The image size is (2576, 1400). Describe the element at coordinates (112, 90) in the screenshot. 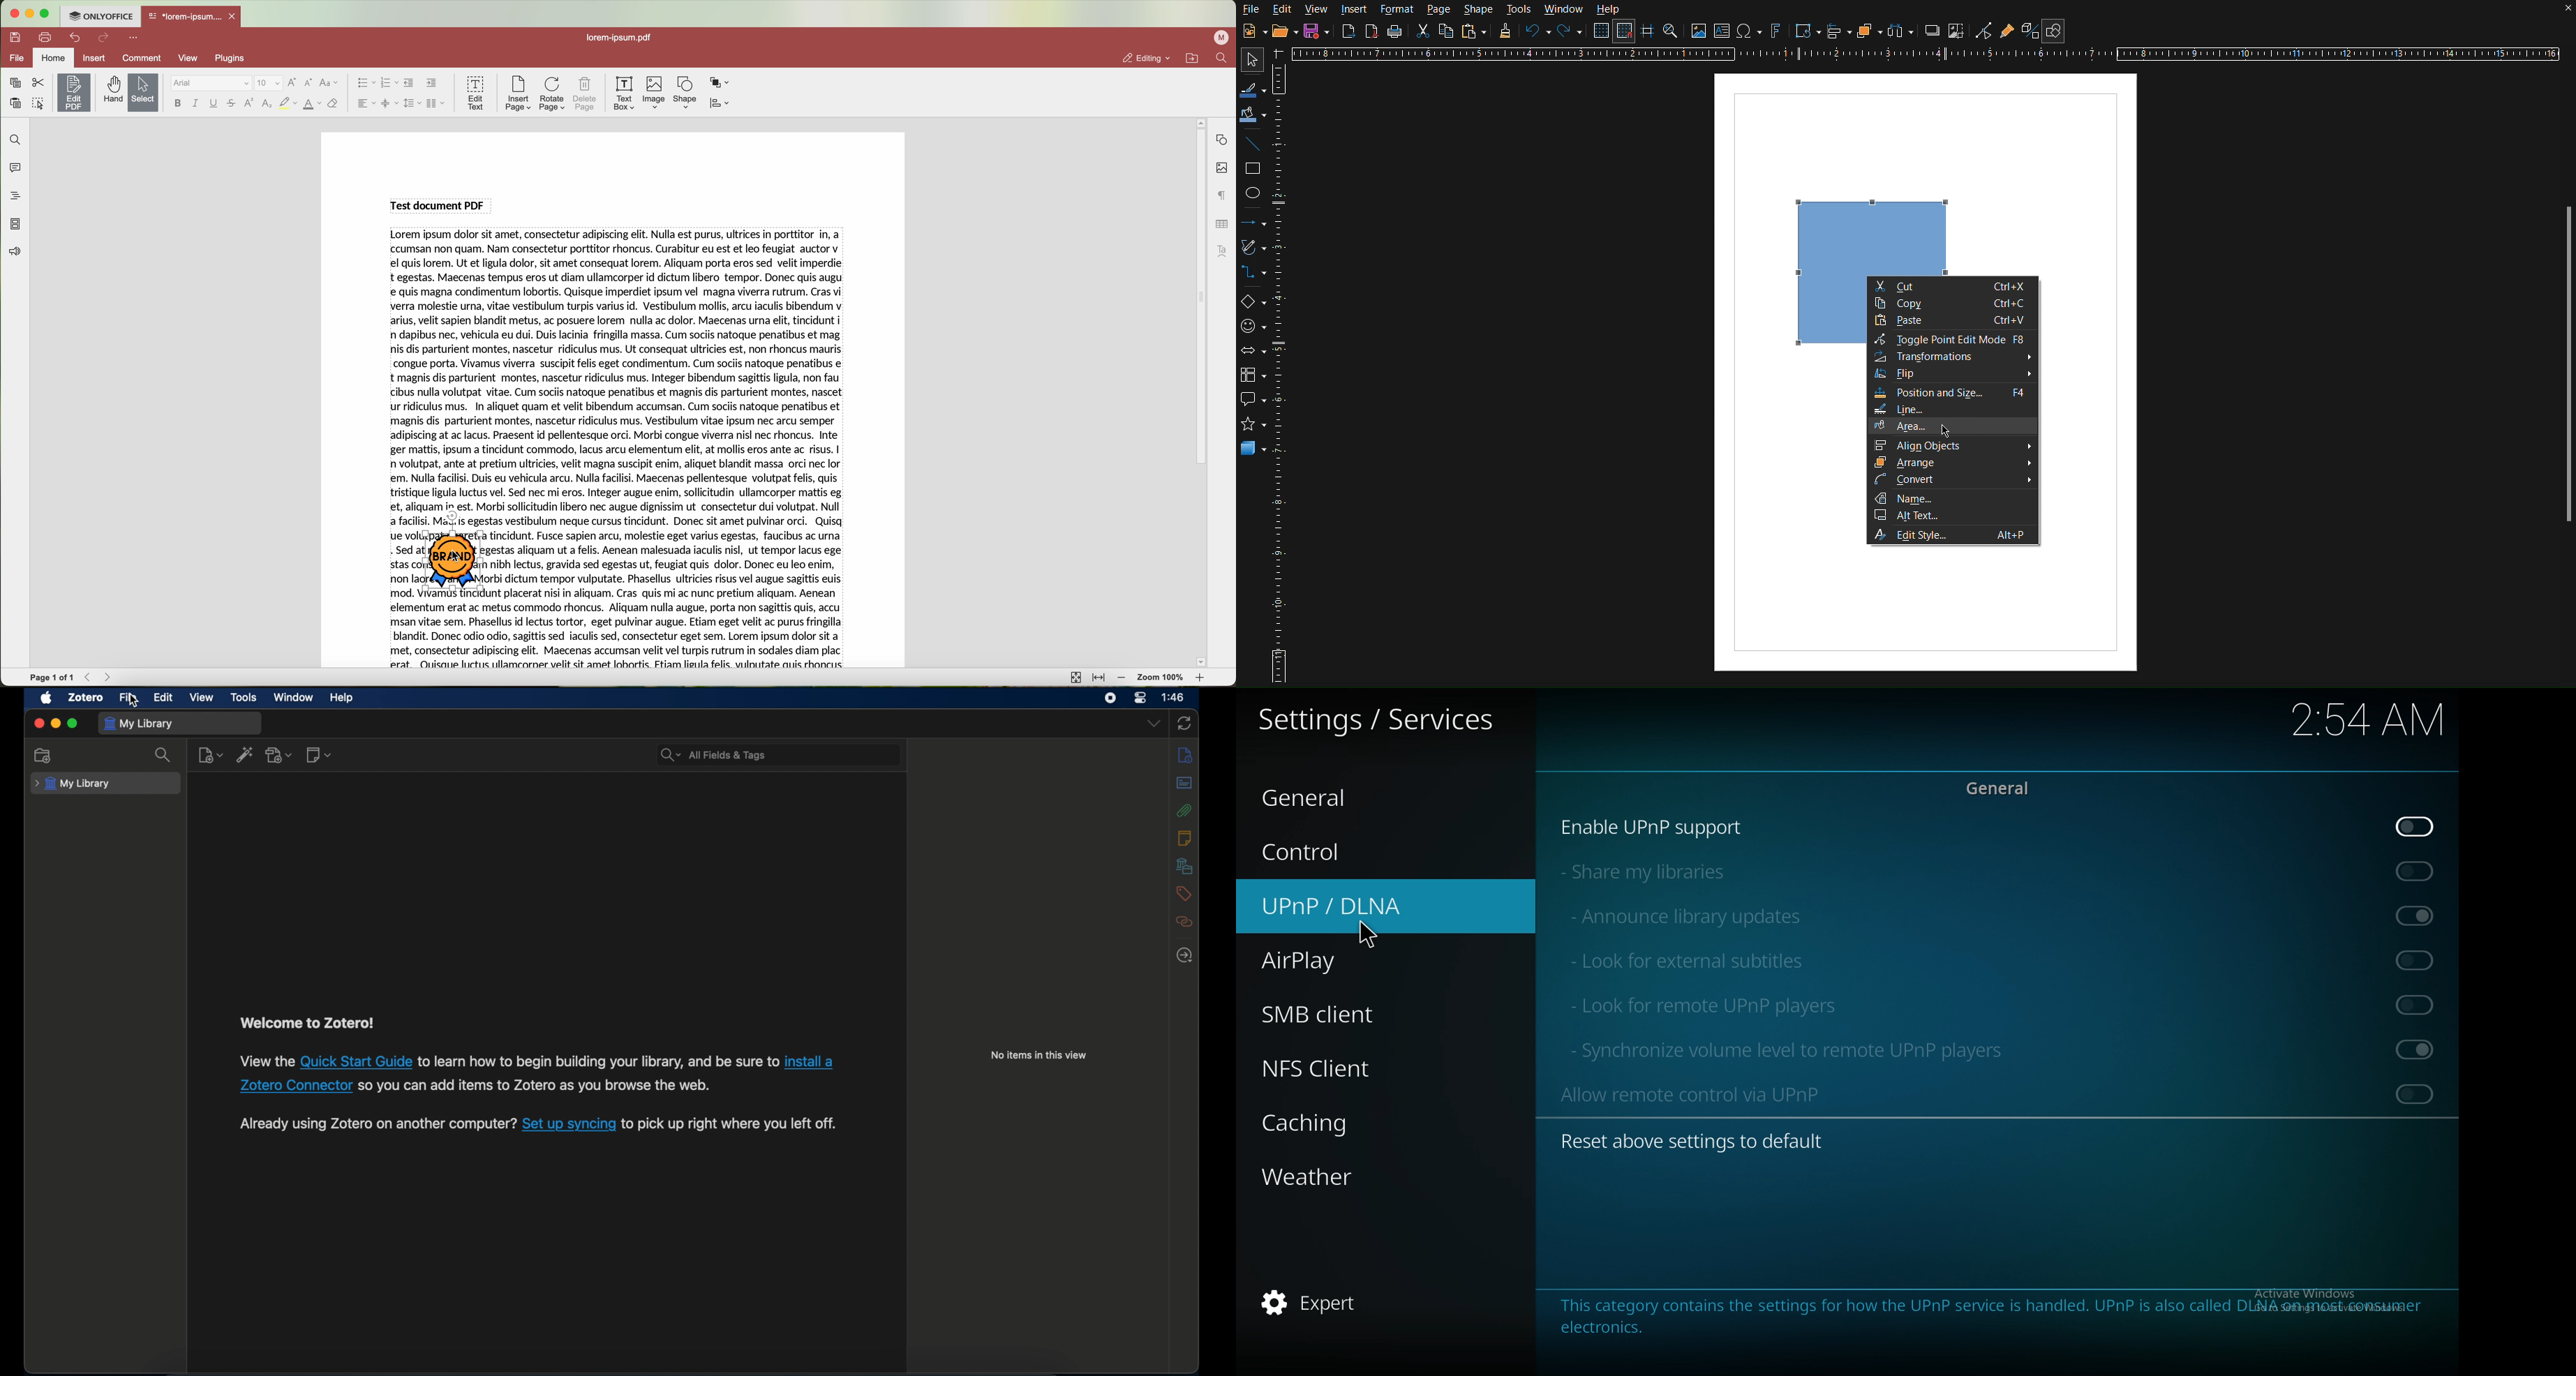

I see `hand` at that location.